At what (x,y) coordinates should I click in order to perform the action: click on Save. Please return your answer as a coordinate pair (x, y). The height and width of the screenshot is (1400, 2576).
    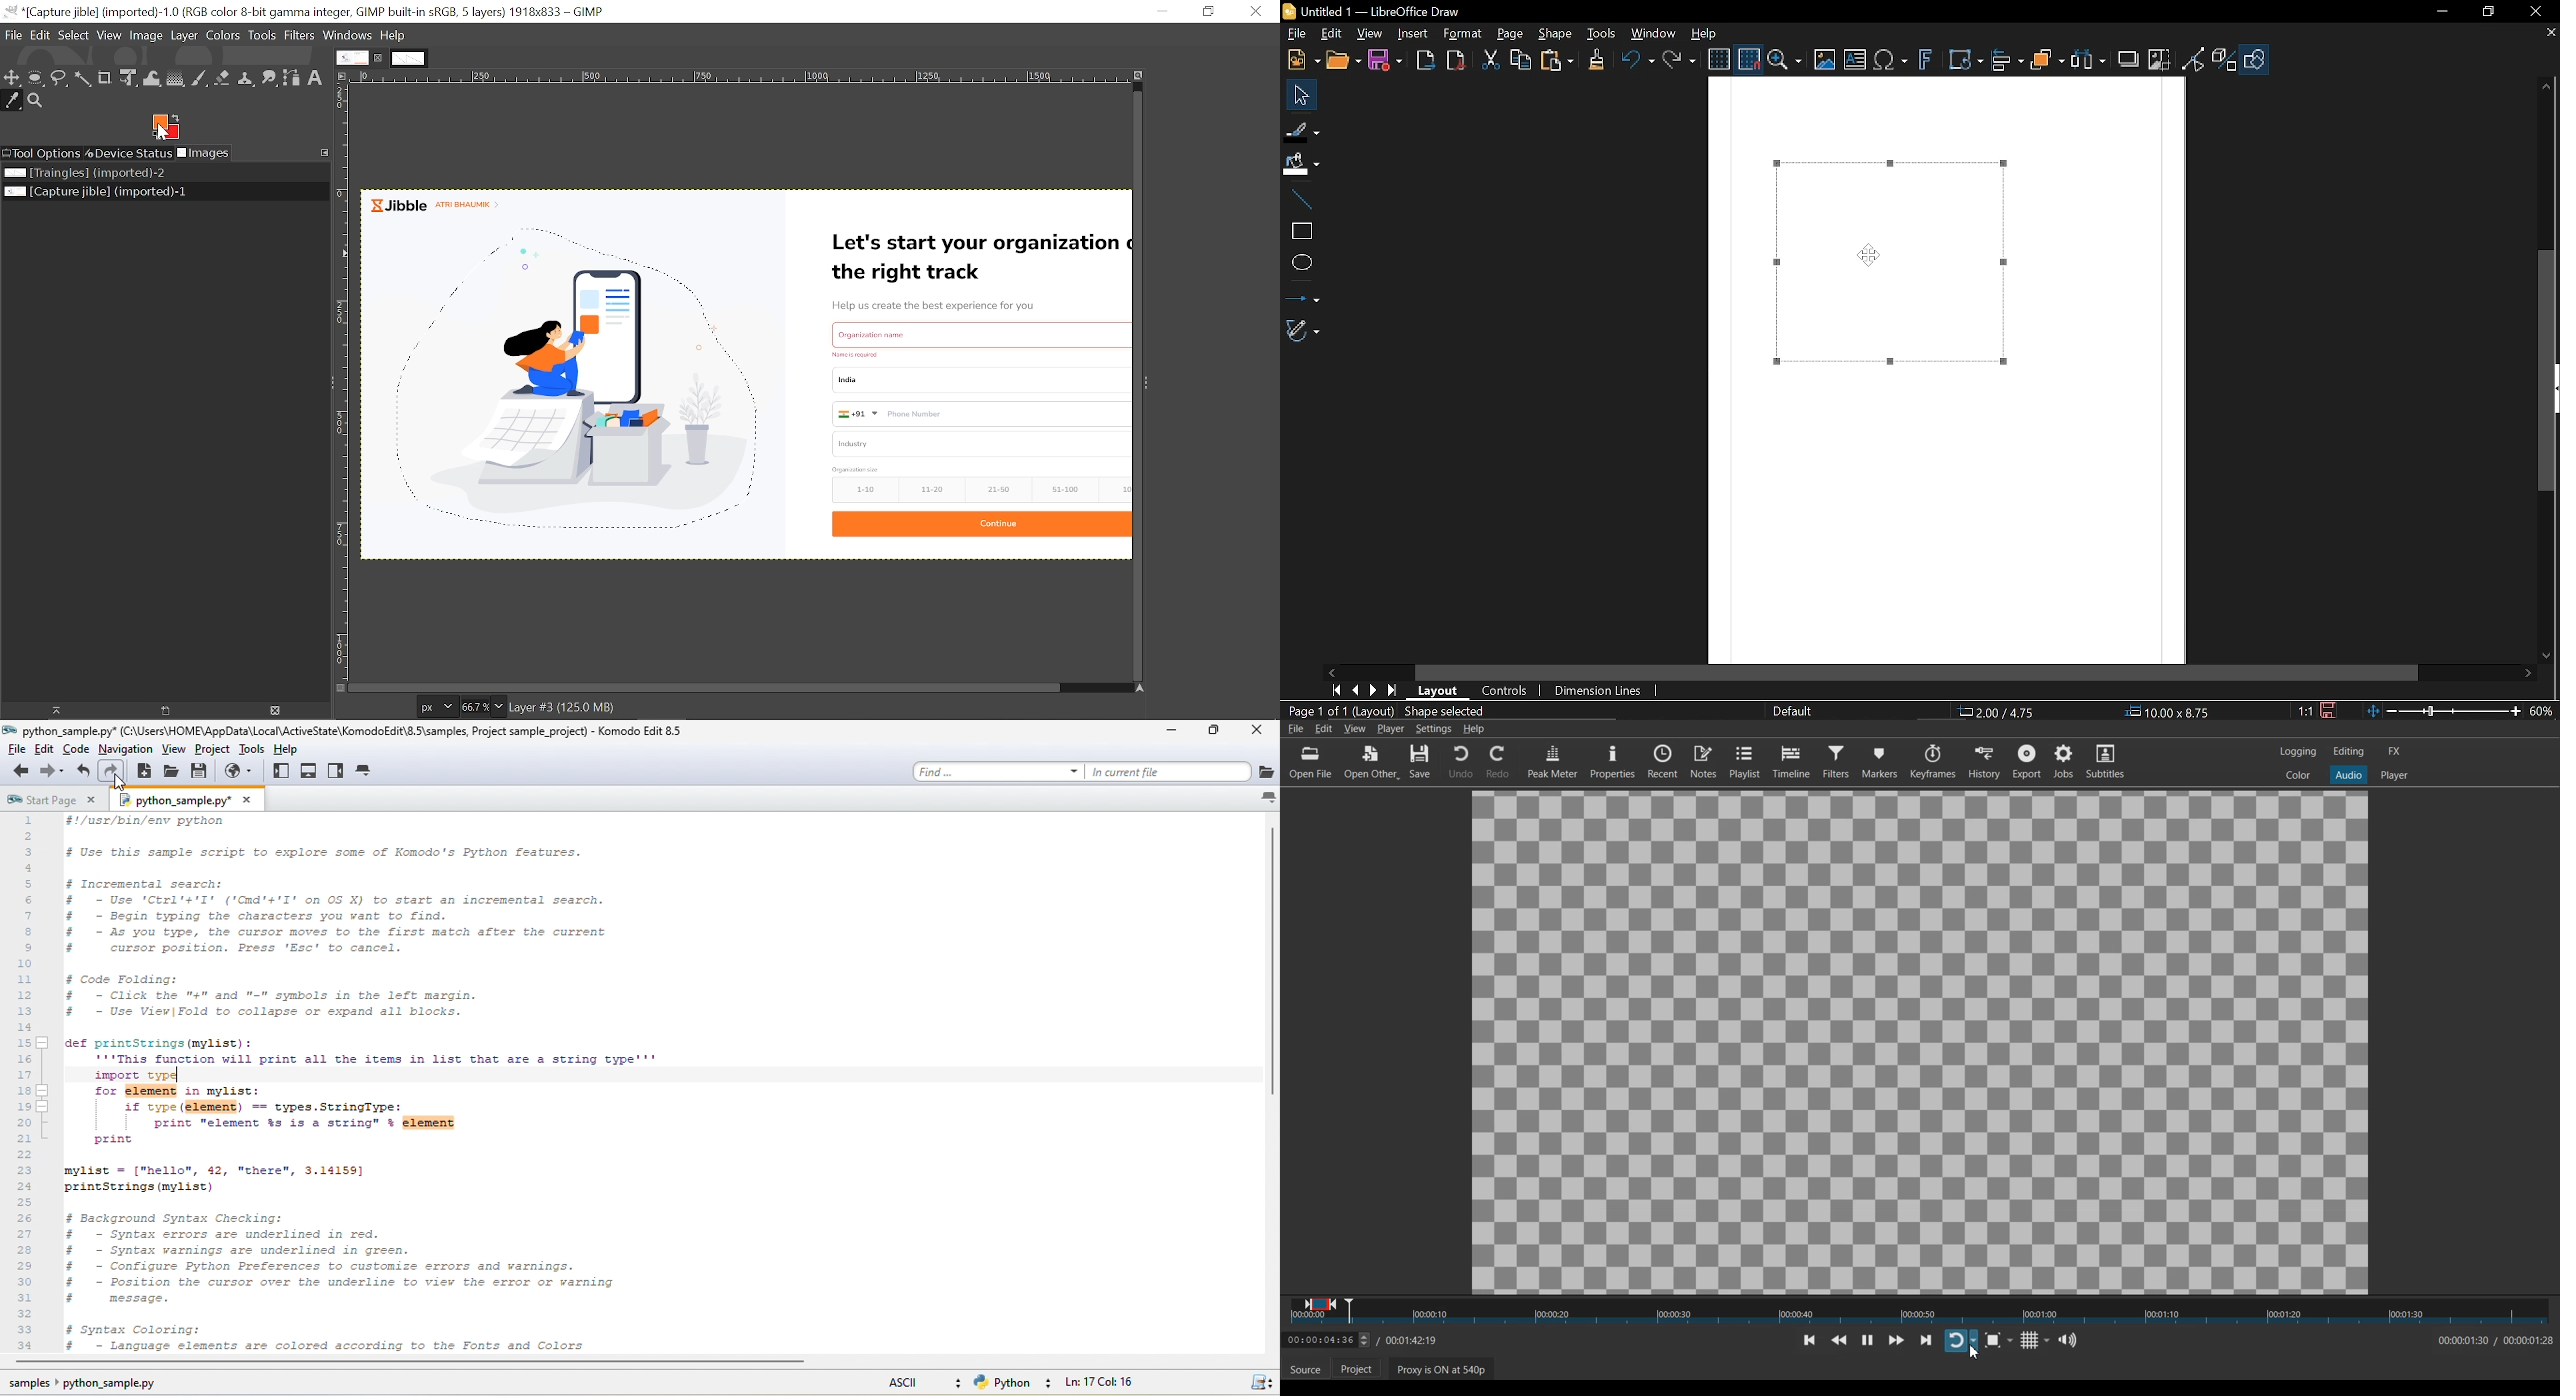
    Looking at the image, I should click on (2329, 710).